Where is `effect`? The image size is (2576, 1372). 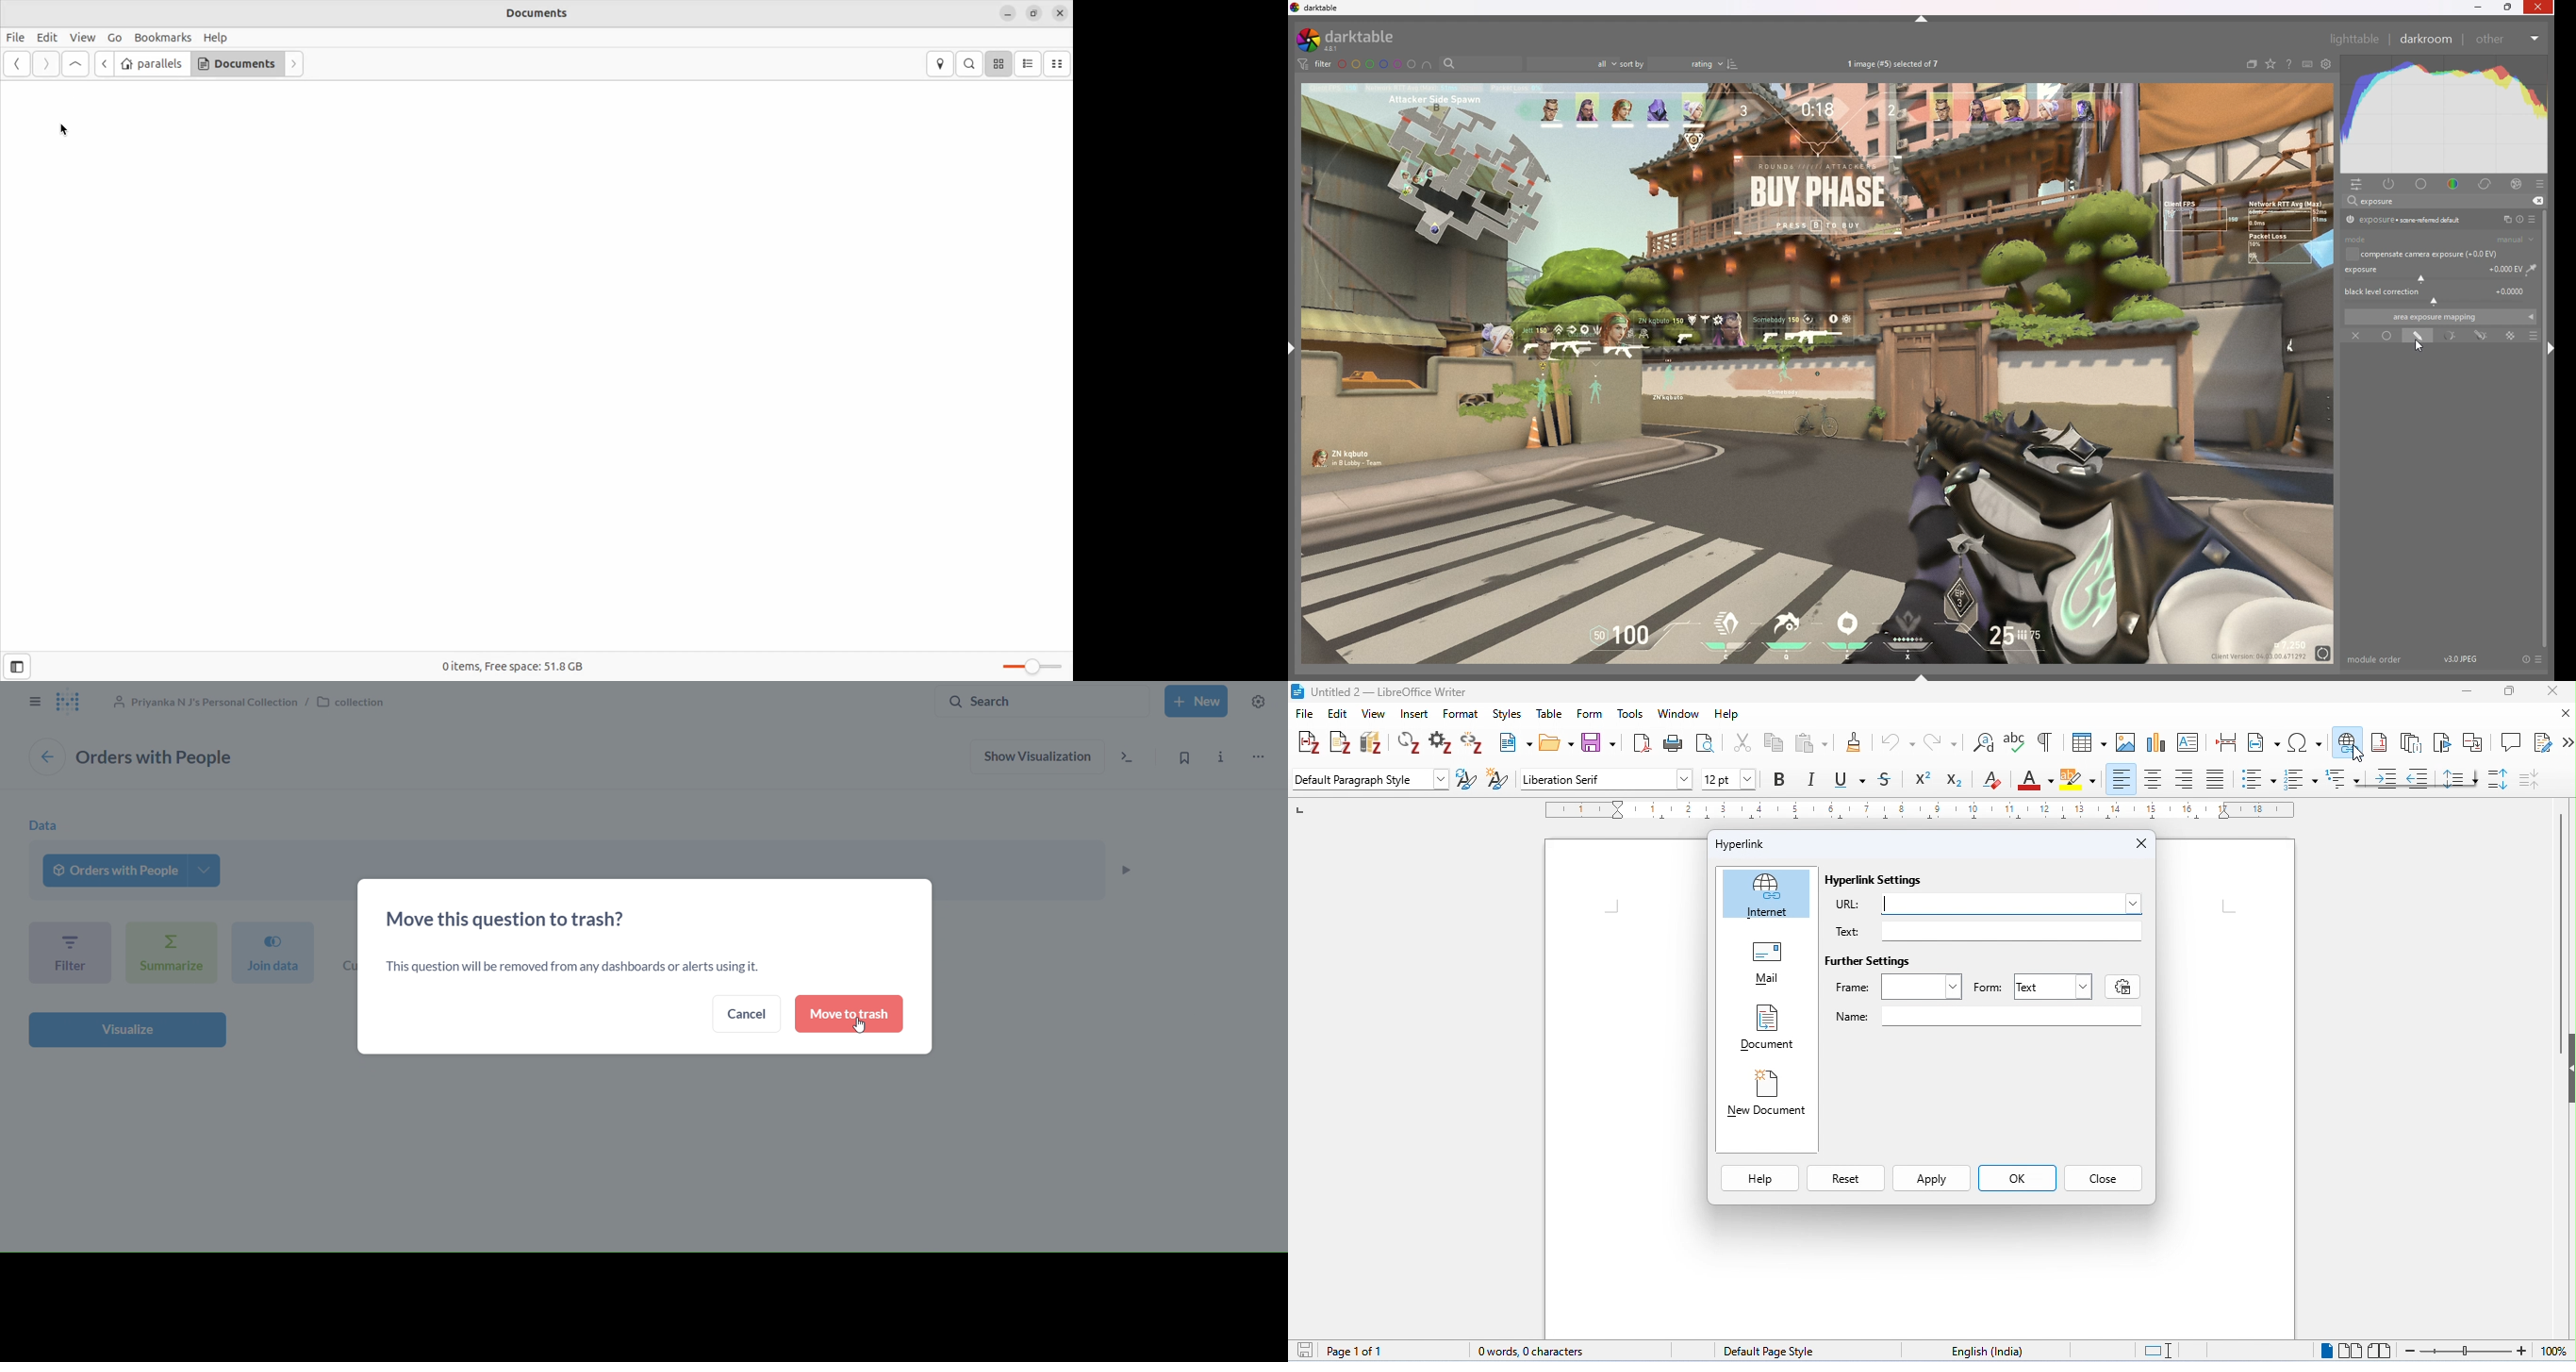 effect is located at coordinates (2517, 184).